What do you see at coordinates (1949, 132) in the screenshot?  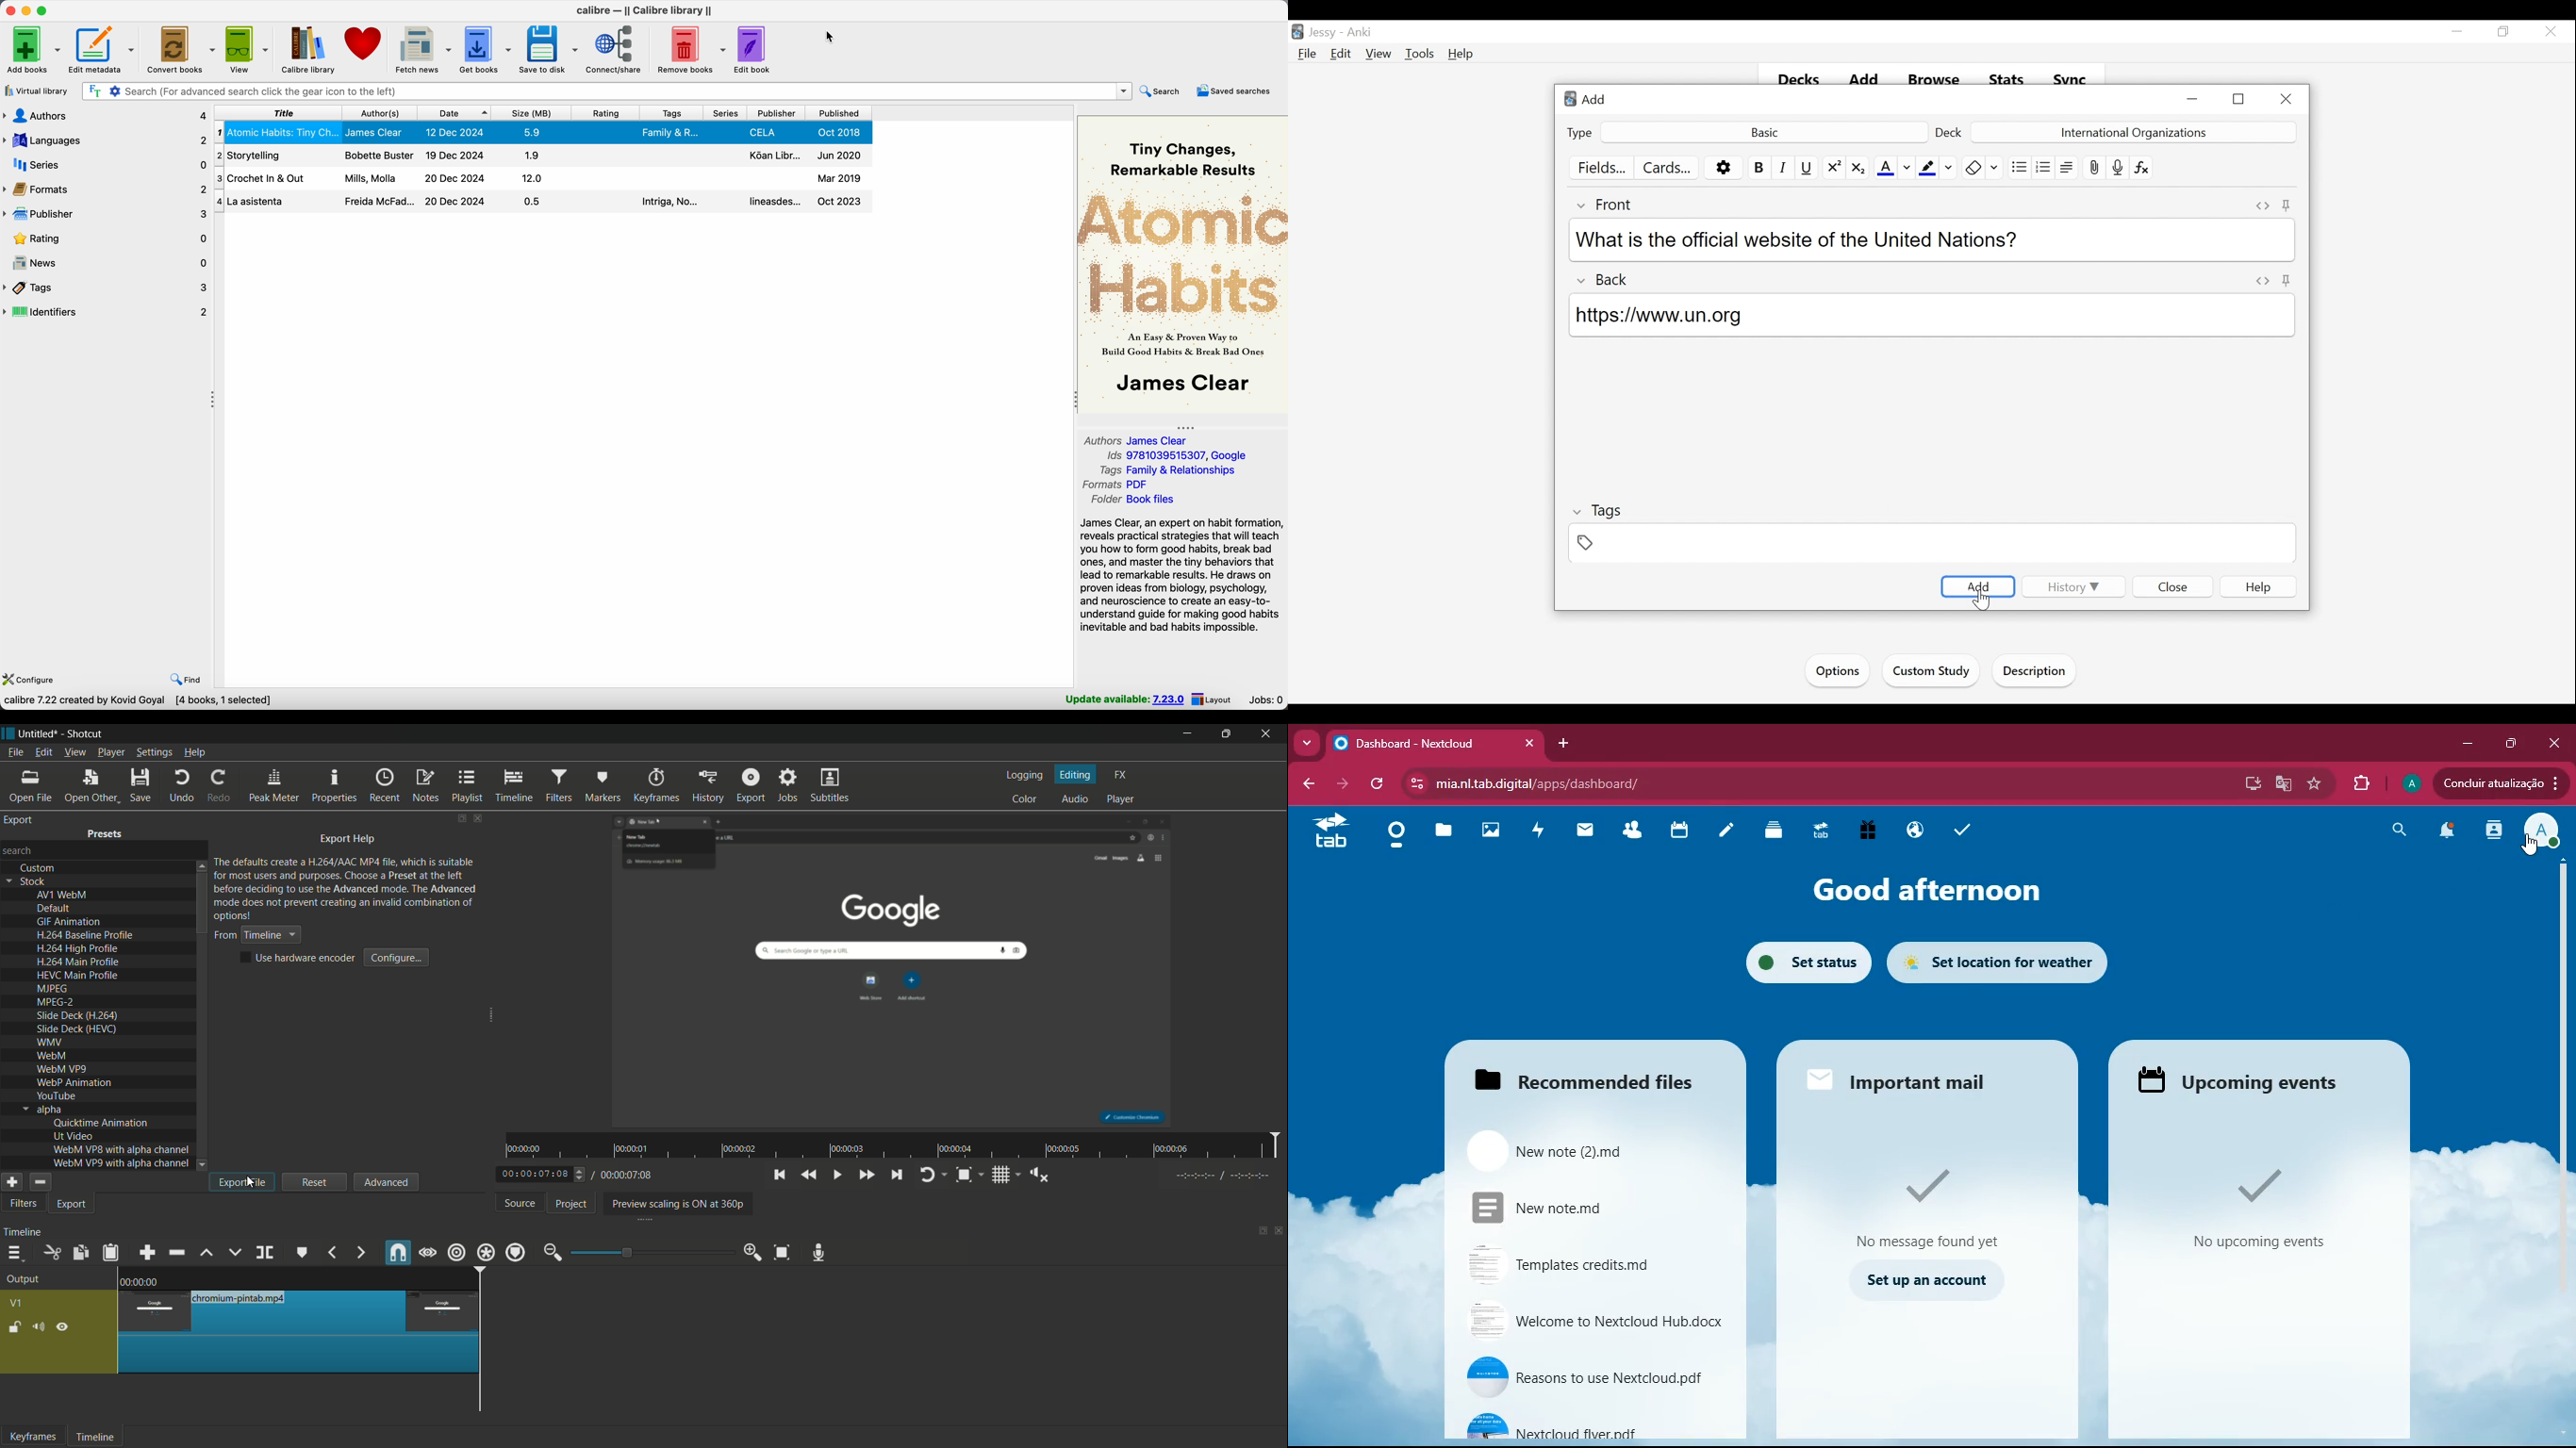 I see `Deck` at bounding box center [1949, 132].